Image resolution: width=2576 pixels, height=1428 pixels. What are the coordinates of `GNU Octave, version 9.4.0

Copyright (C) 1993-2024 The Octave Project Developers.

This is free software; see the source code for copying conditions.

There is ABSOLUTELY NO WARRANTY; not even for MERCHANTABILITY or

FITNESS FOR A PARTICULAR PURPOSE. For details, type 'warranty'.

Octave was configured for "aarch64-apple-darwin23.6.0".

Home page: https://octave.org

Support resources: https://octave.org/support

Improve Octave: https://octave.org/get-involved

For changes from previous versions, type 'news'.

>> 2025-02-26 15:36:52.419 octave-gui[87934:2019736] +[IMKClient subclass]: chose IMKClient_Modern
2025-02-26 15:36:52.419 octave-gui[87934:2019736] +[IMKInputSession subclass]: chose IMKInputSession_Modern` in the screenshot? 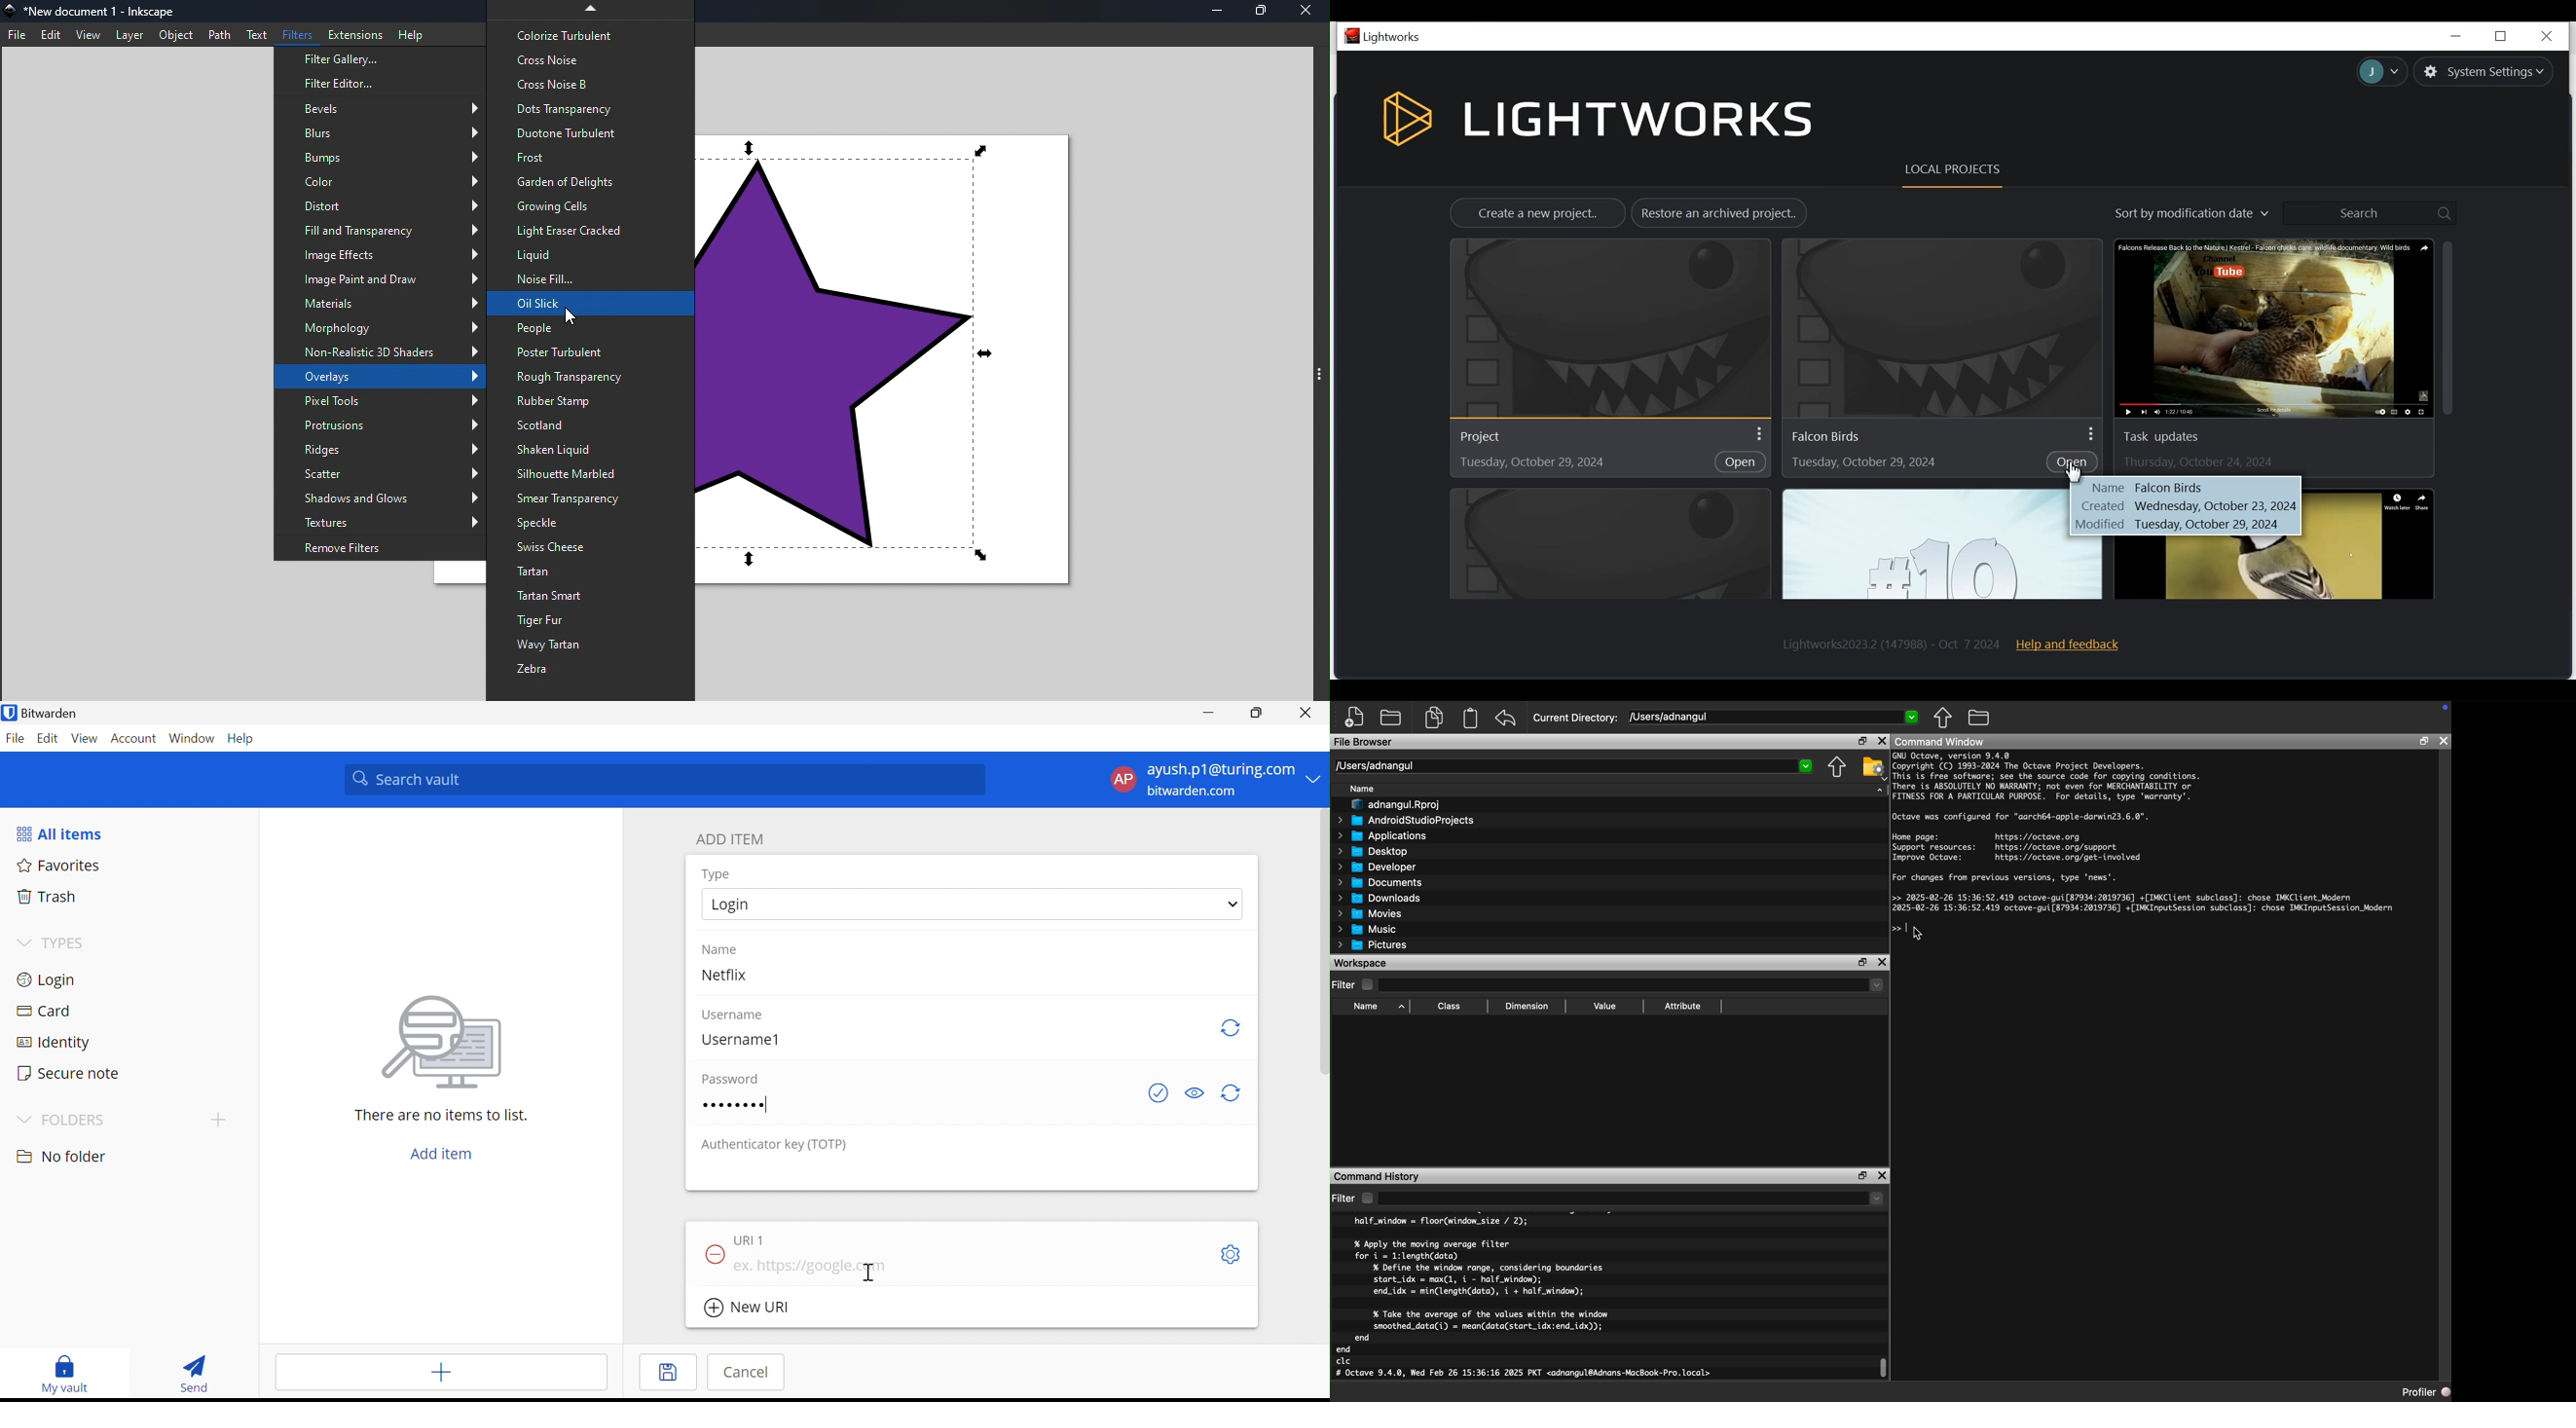 It's located at (2146, 832).